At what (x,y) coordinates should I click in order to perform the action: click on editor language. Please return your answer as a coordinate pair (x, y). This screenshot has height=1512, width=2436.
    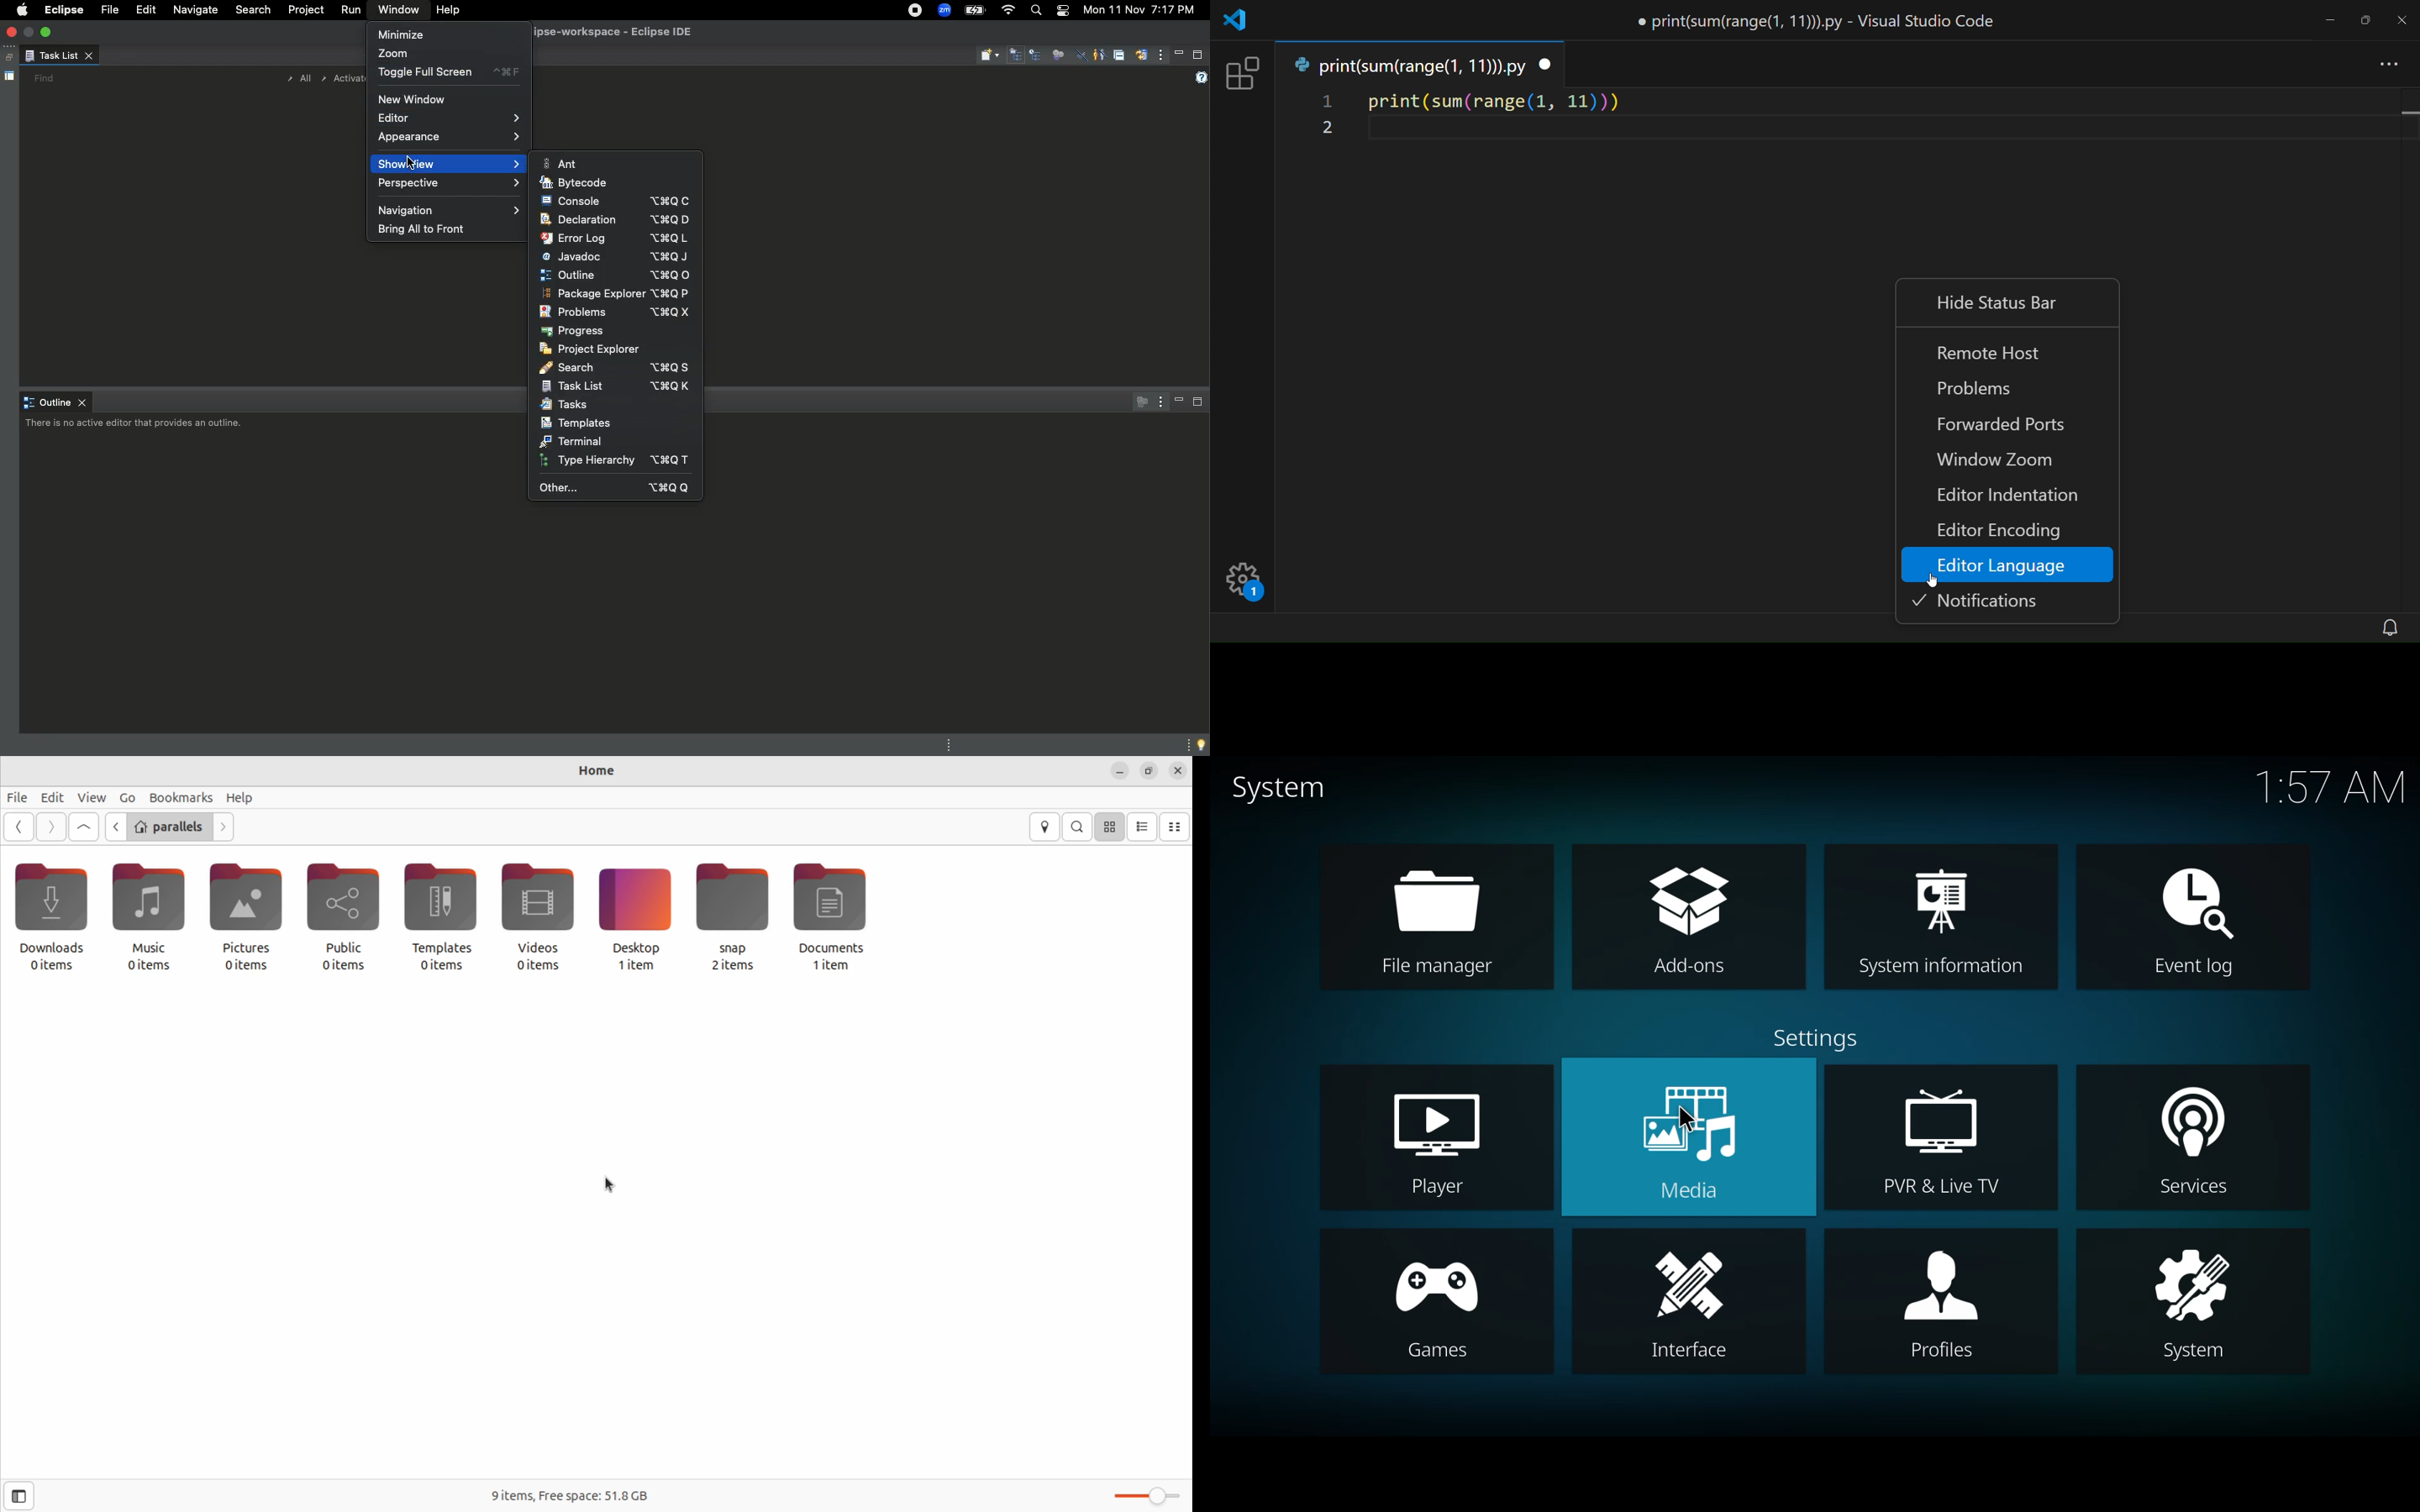
    Looking at the image, I should click on (2007, 564).